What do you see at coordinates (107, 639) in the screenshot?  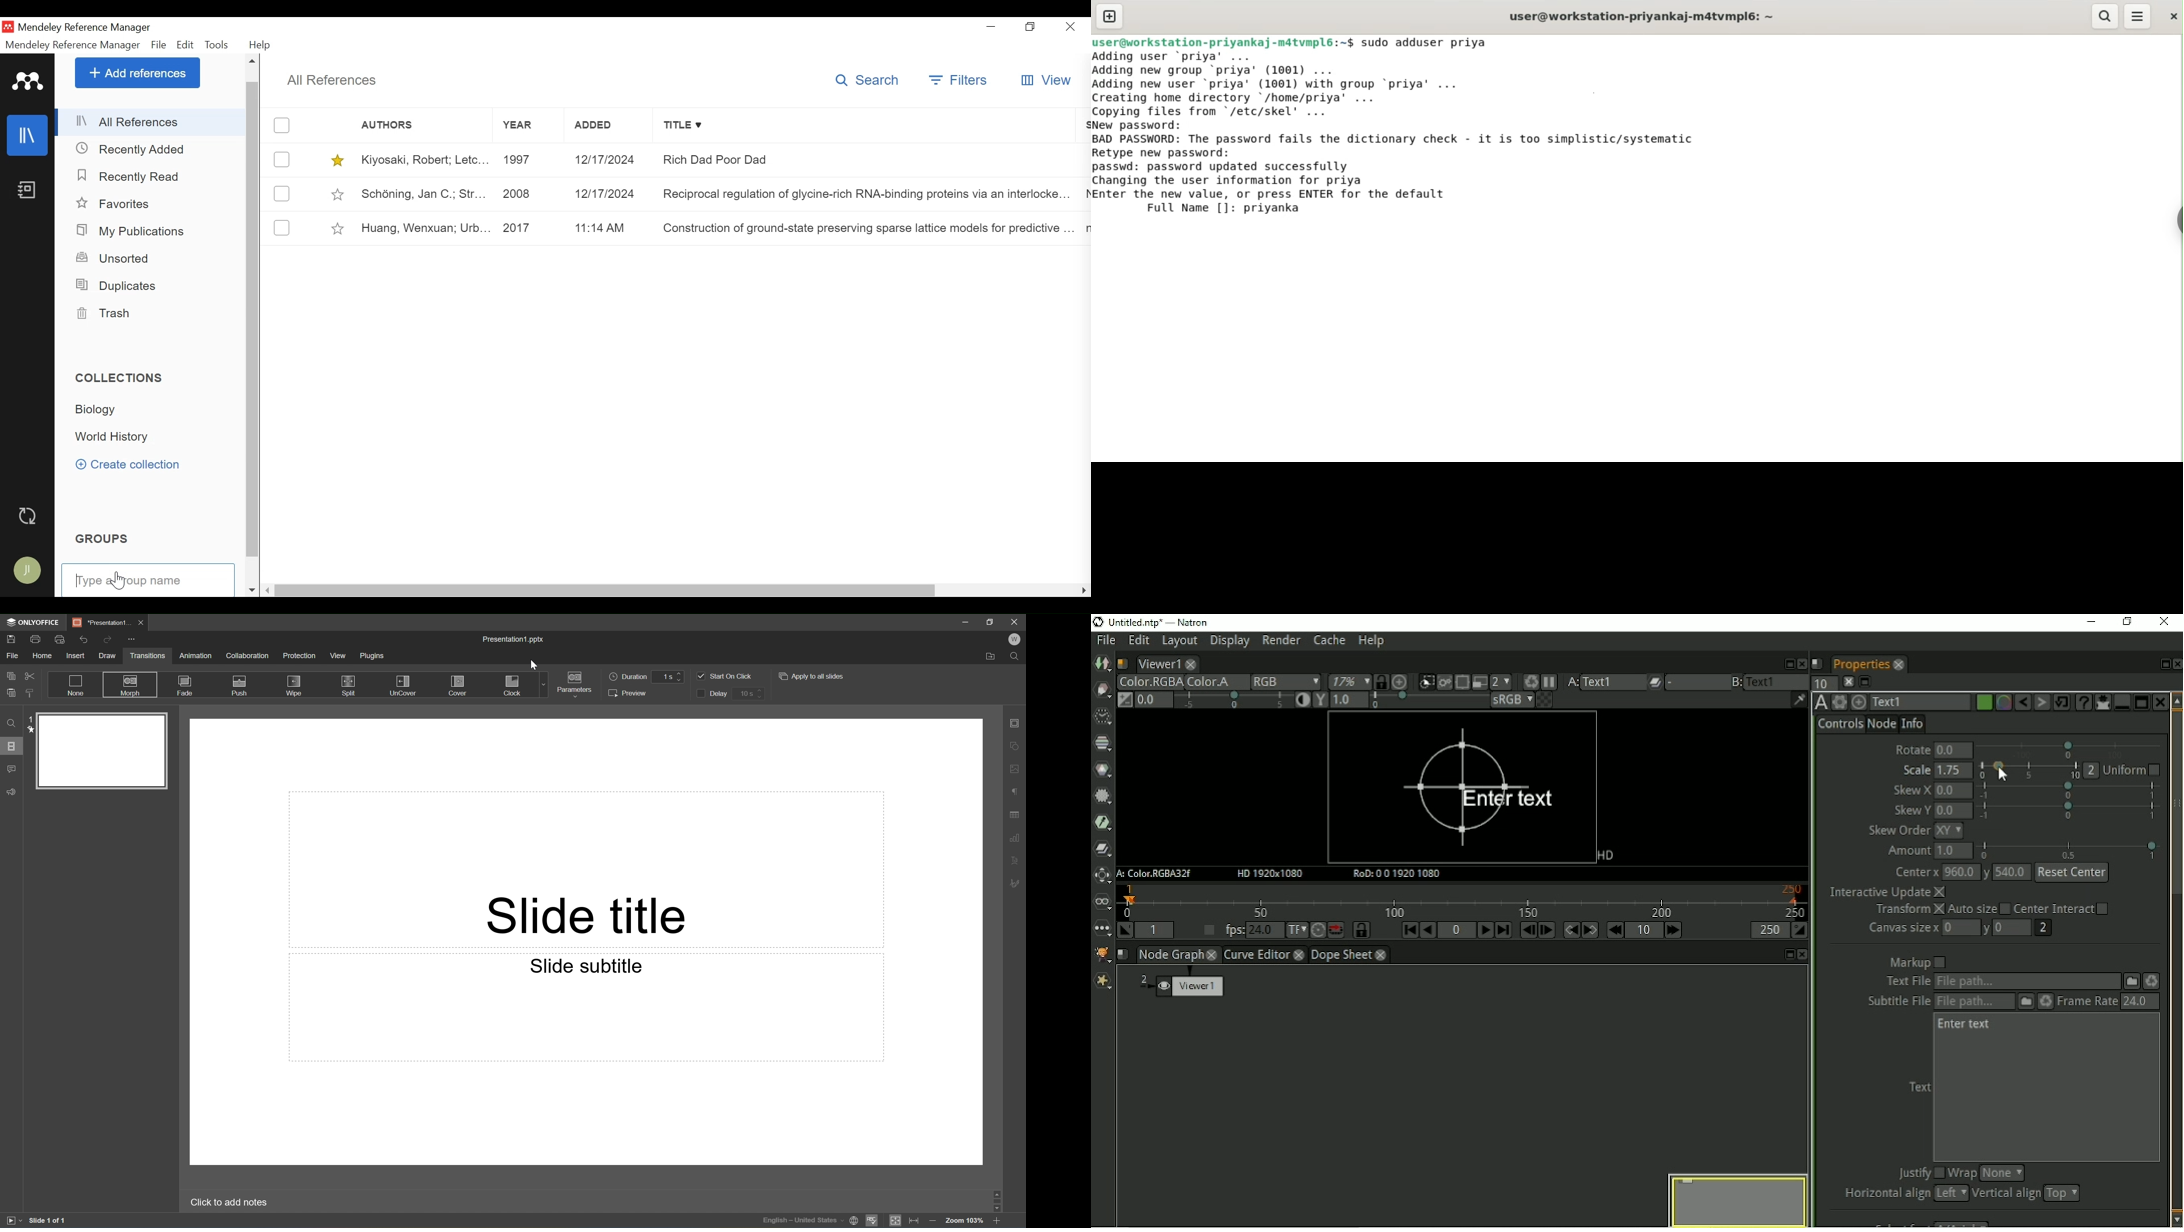 I see `Redo` at bounding box center [107, 639].